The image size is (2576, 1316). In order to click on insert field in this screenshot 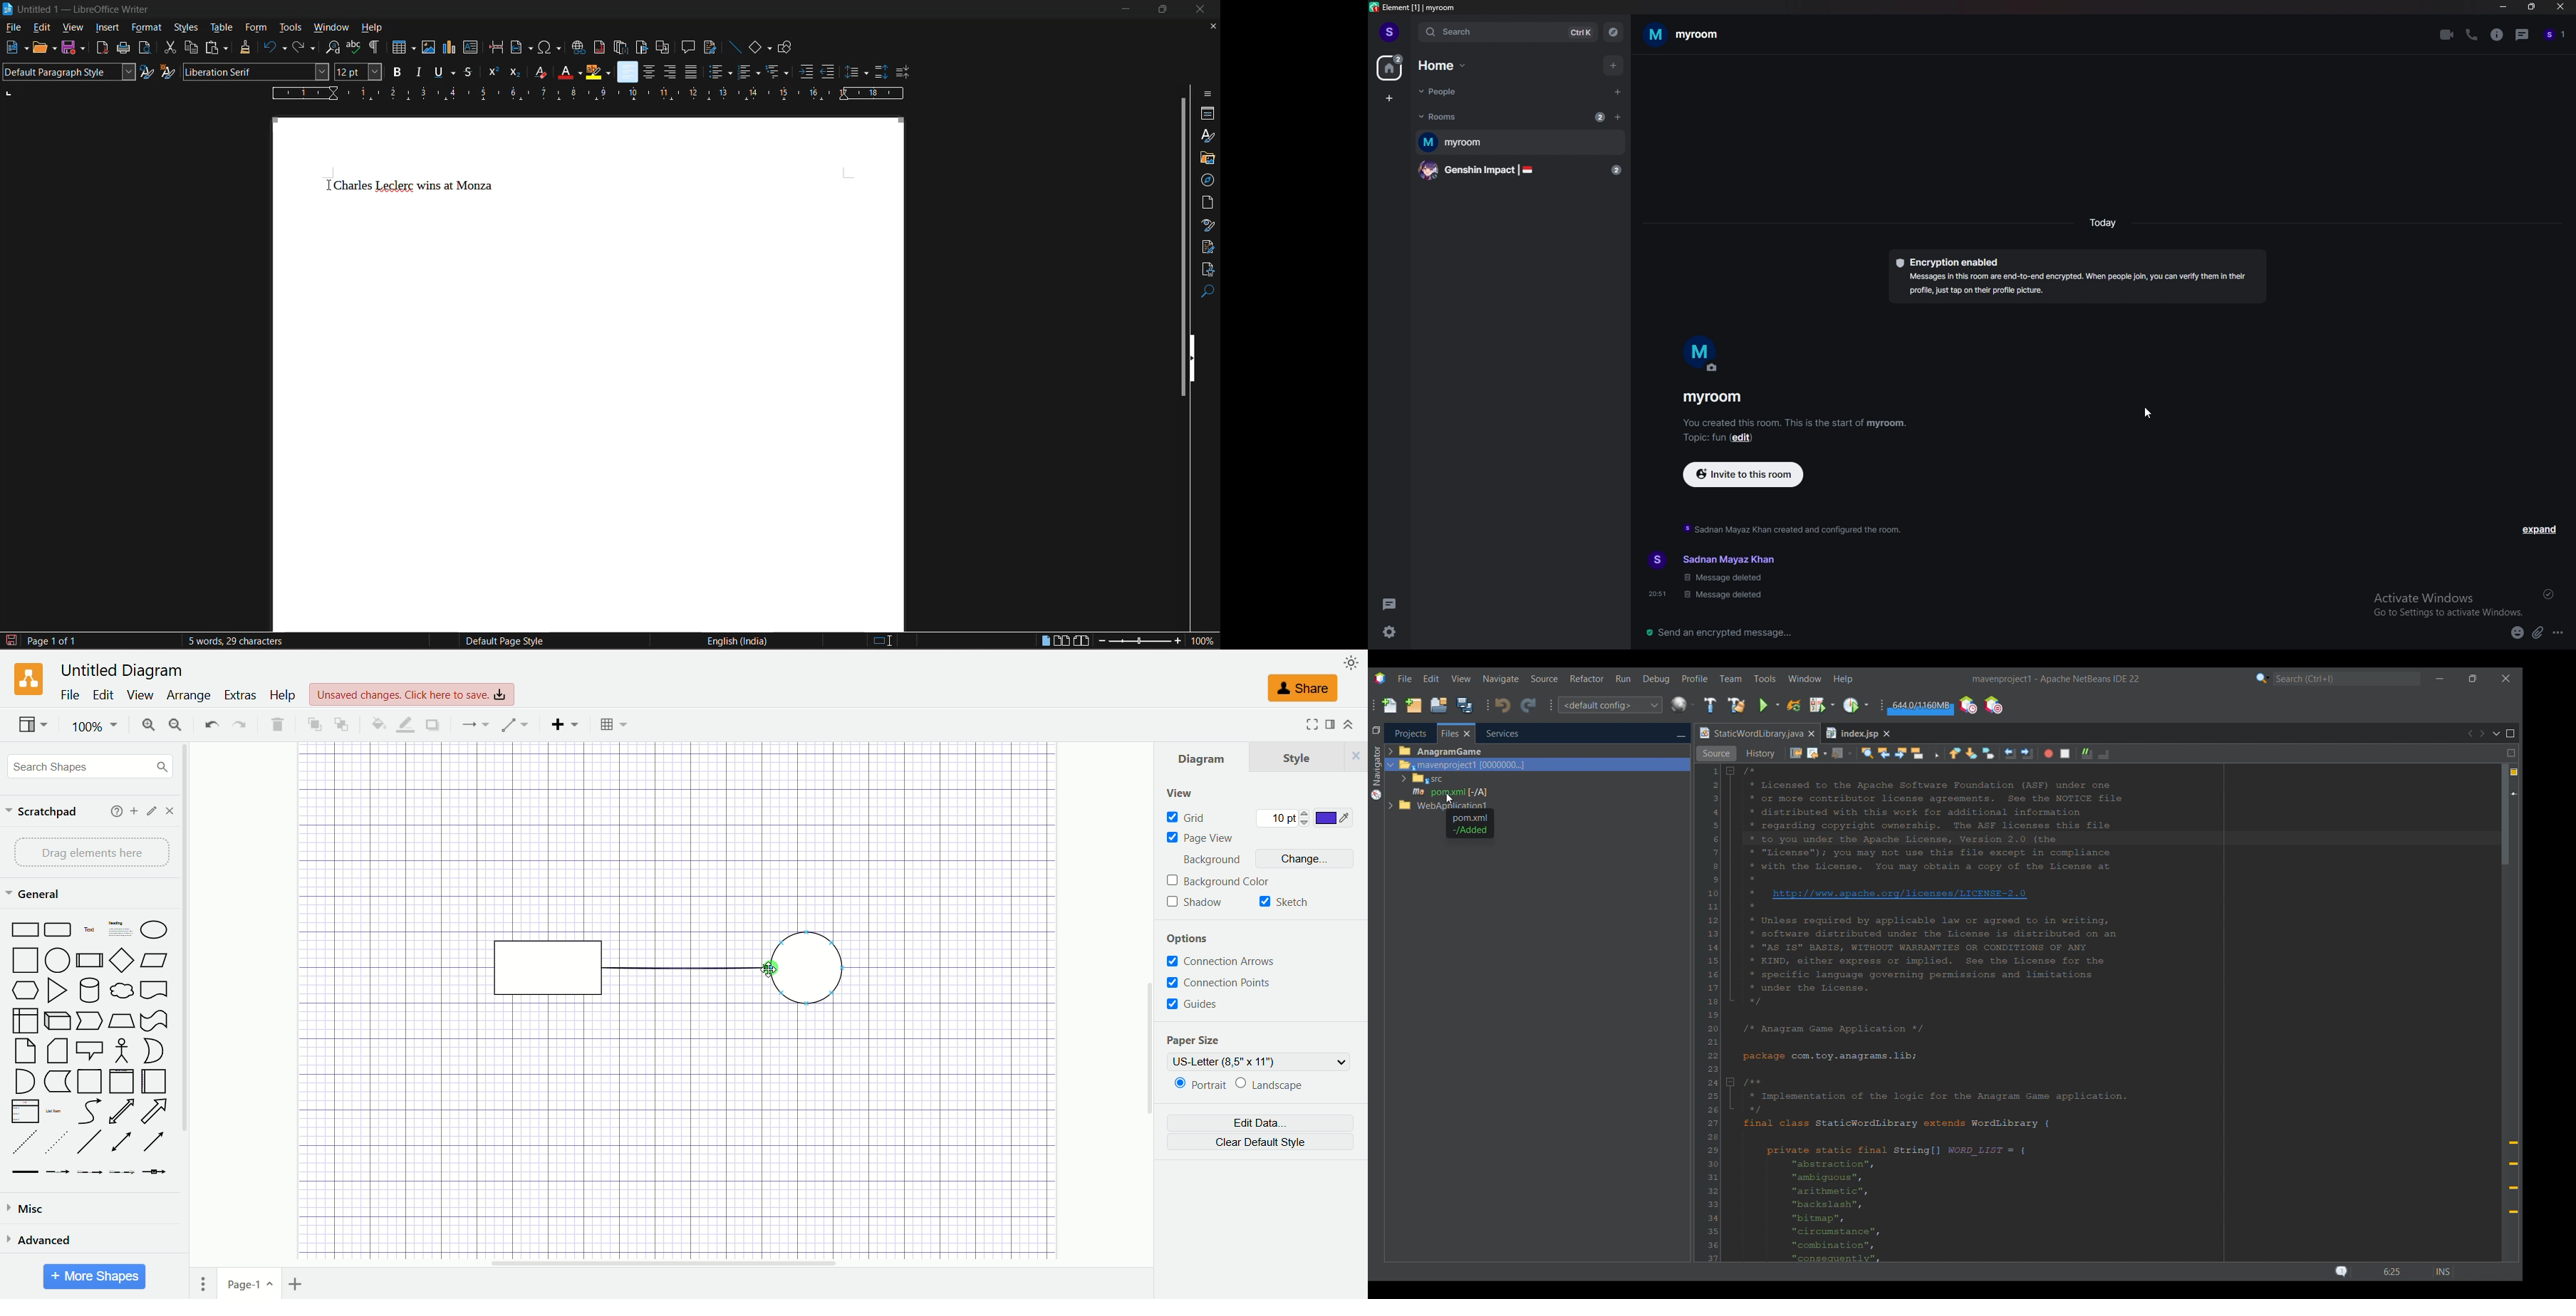, I will do `click(523, 48)`.